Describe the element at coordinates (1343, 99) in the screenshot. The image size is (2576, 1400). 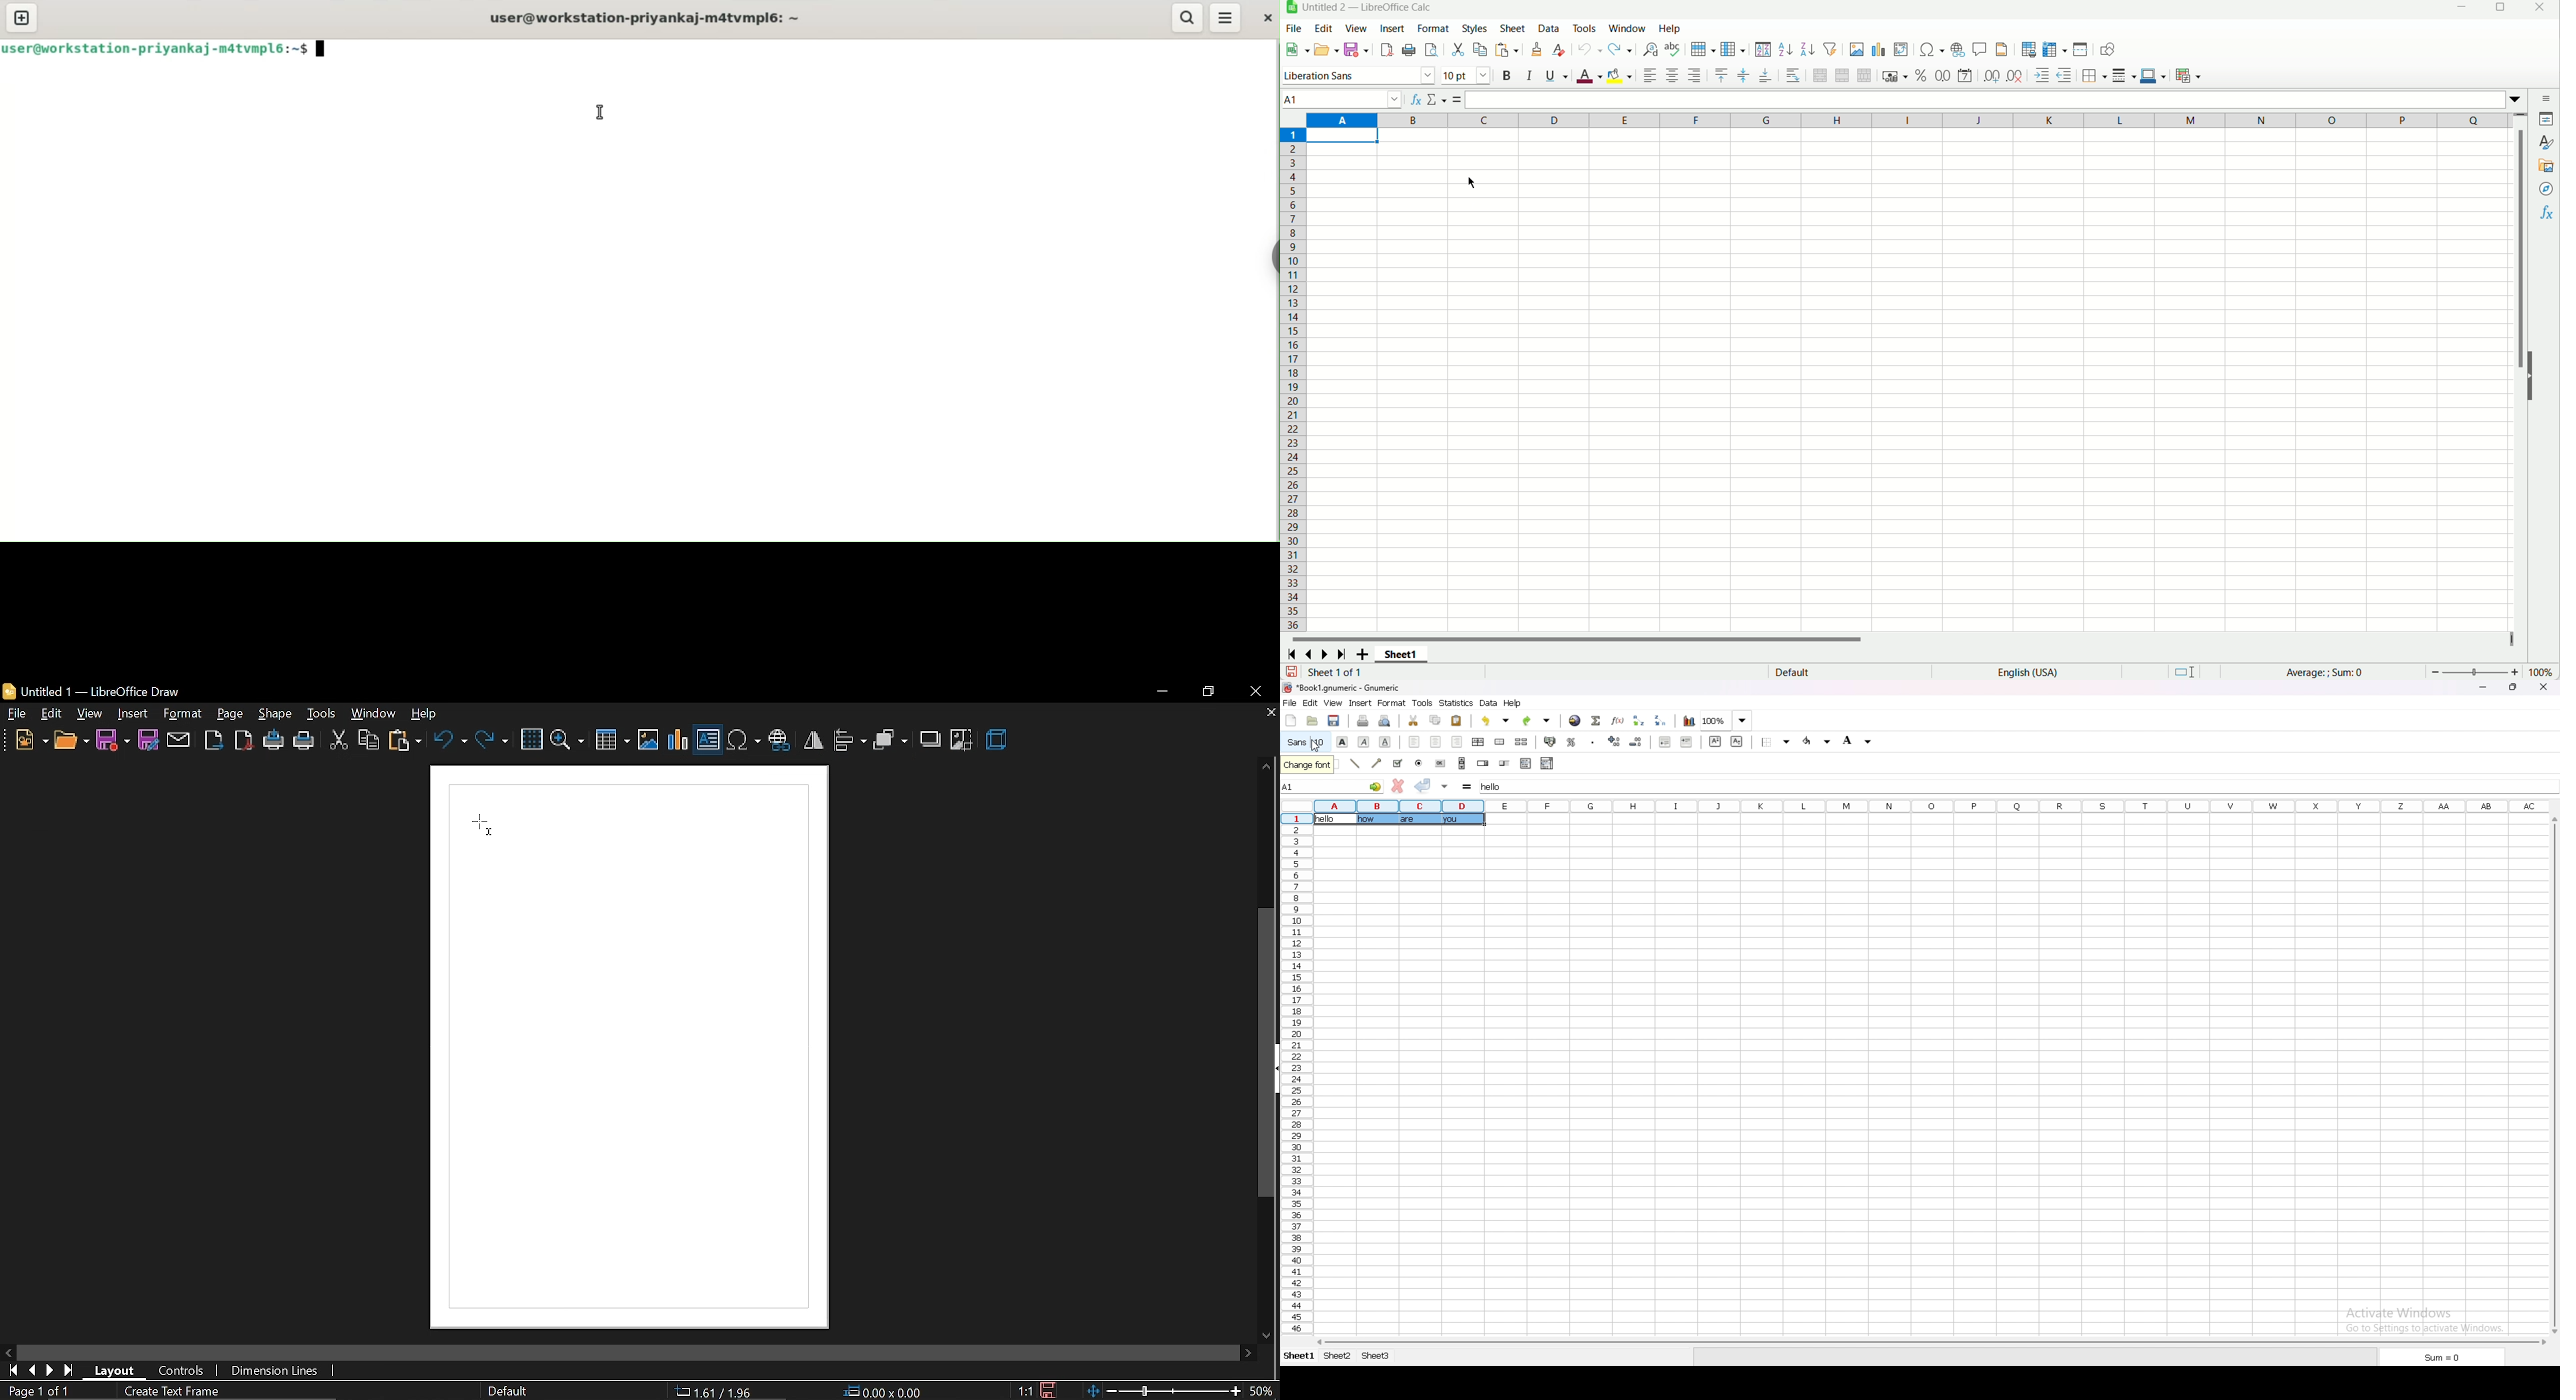
I see `Name box` at that location.